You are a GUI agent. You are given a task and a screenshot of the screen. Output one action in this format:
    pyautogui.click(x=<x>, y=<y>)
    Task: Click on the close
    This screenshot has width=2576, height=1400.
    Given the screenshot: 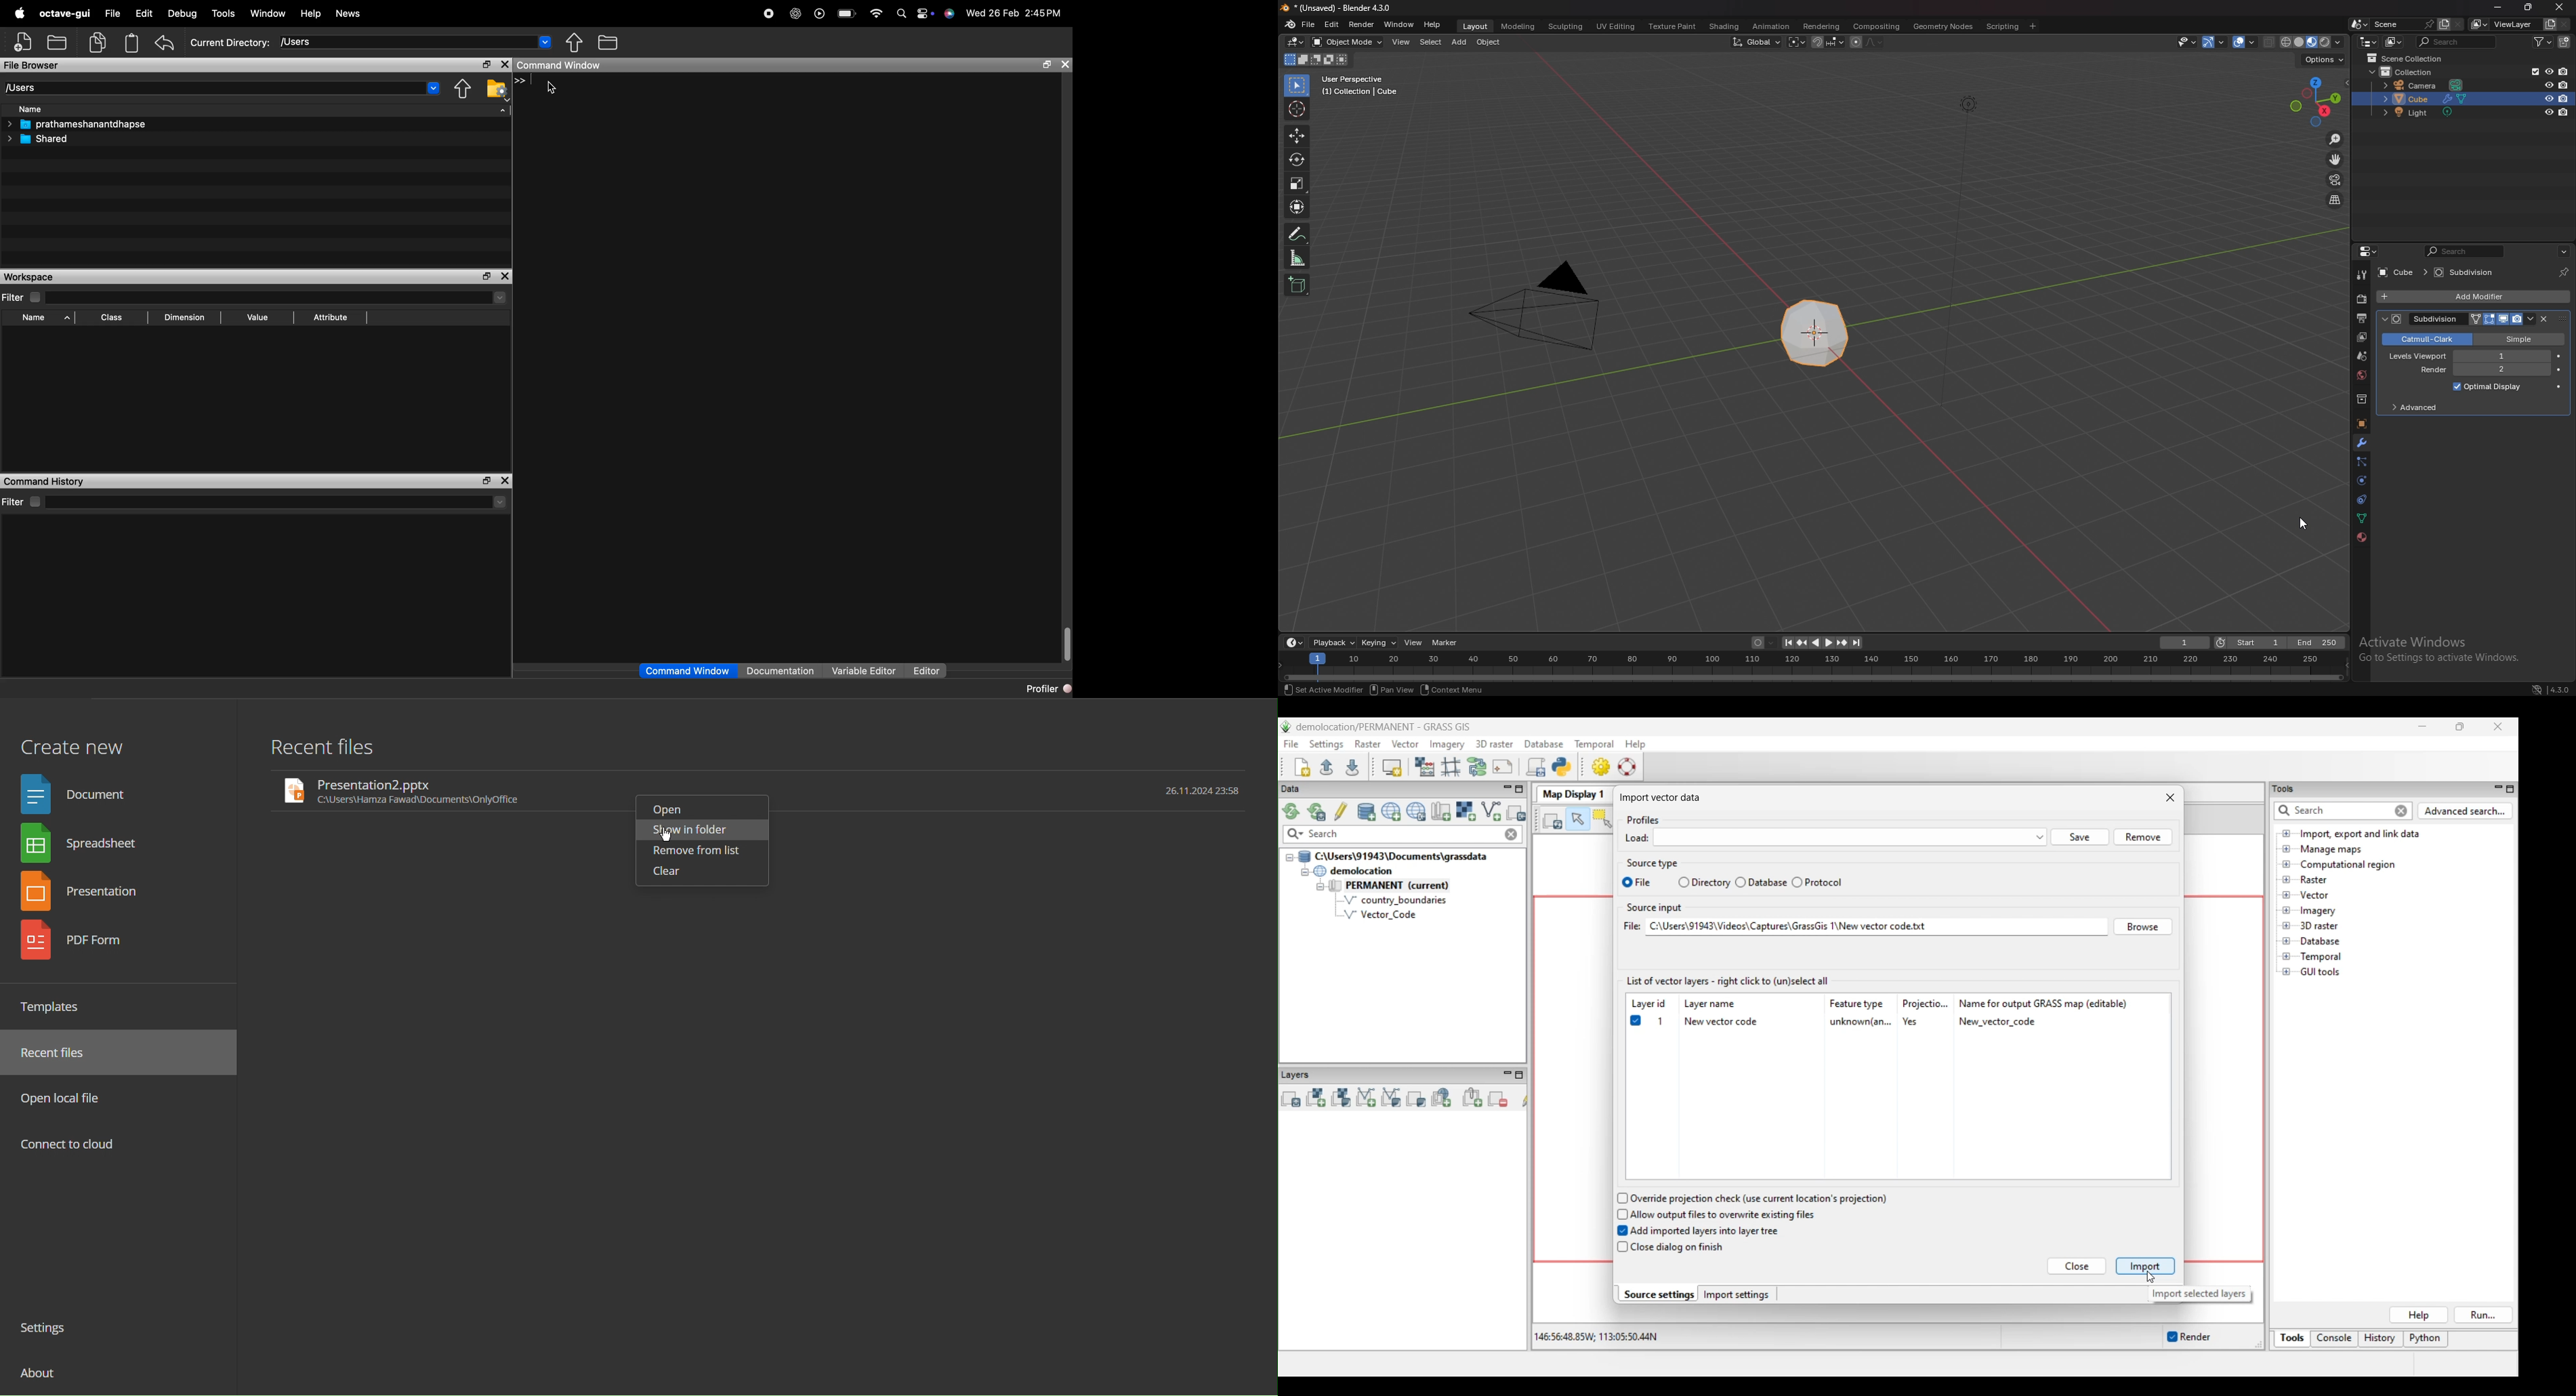 What is the action you would take?
    pyautogui.click(x=2544, y=319)
    